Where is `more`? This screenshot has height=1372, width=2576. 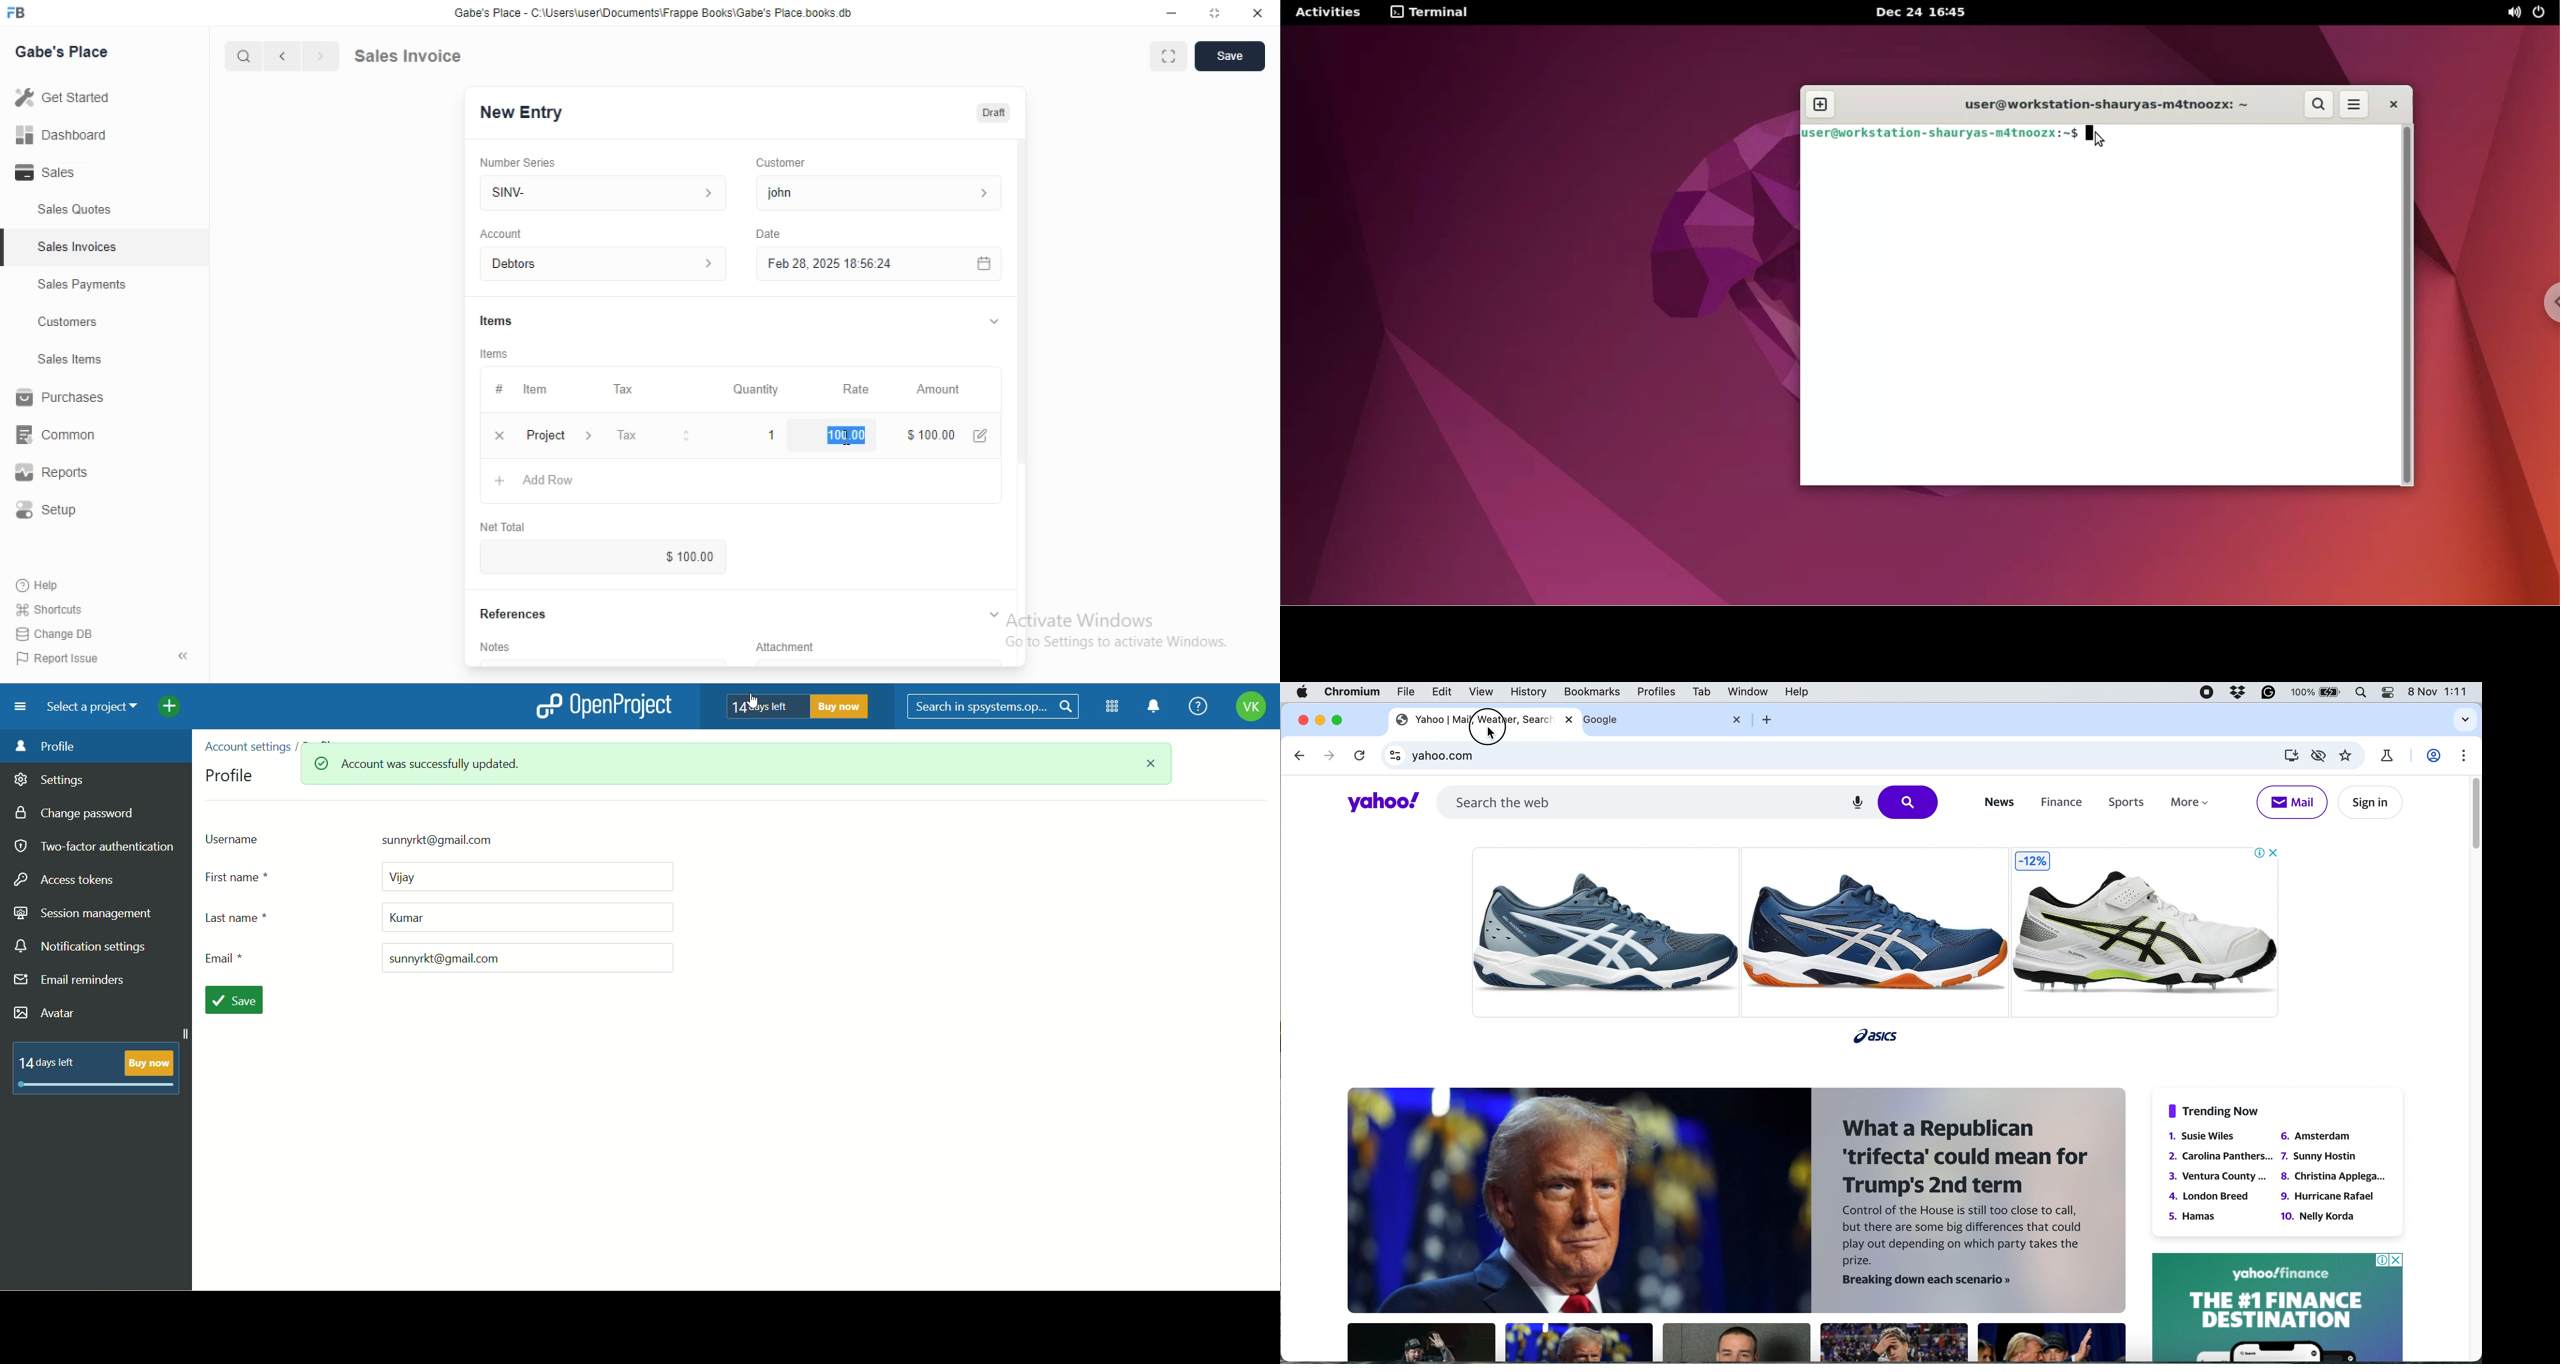 more is located at coordinates (2194, 805).